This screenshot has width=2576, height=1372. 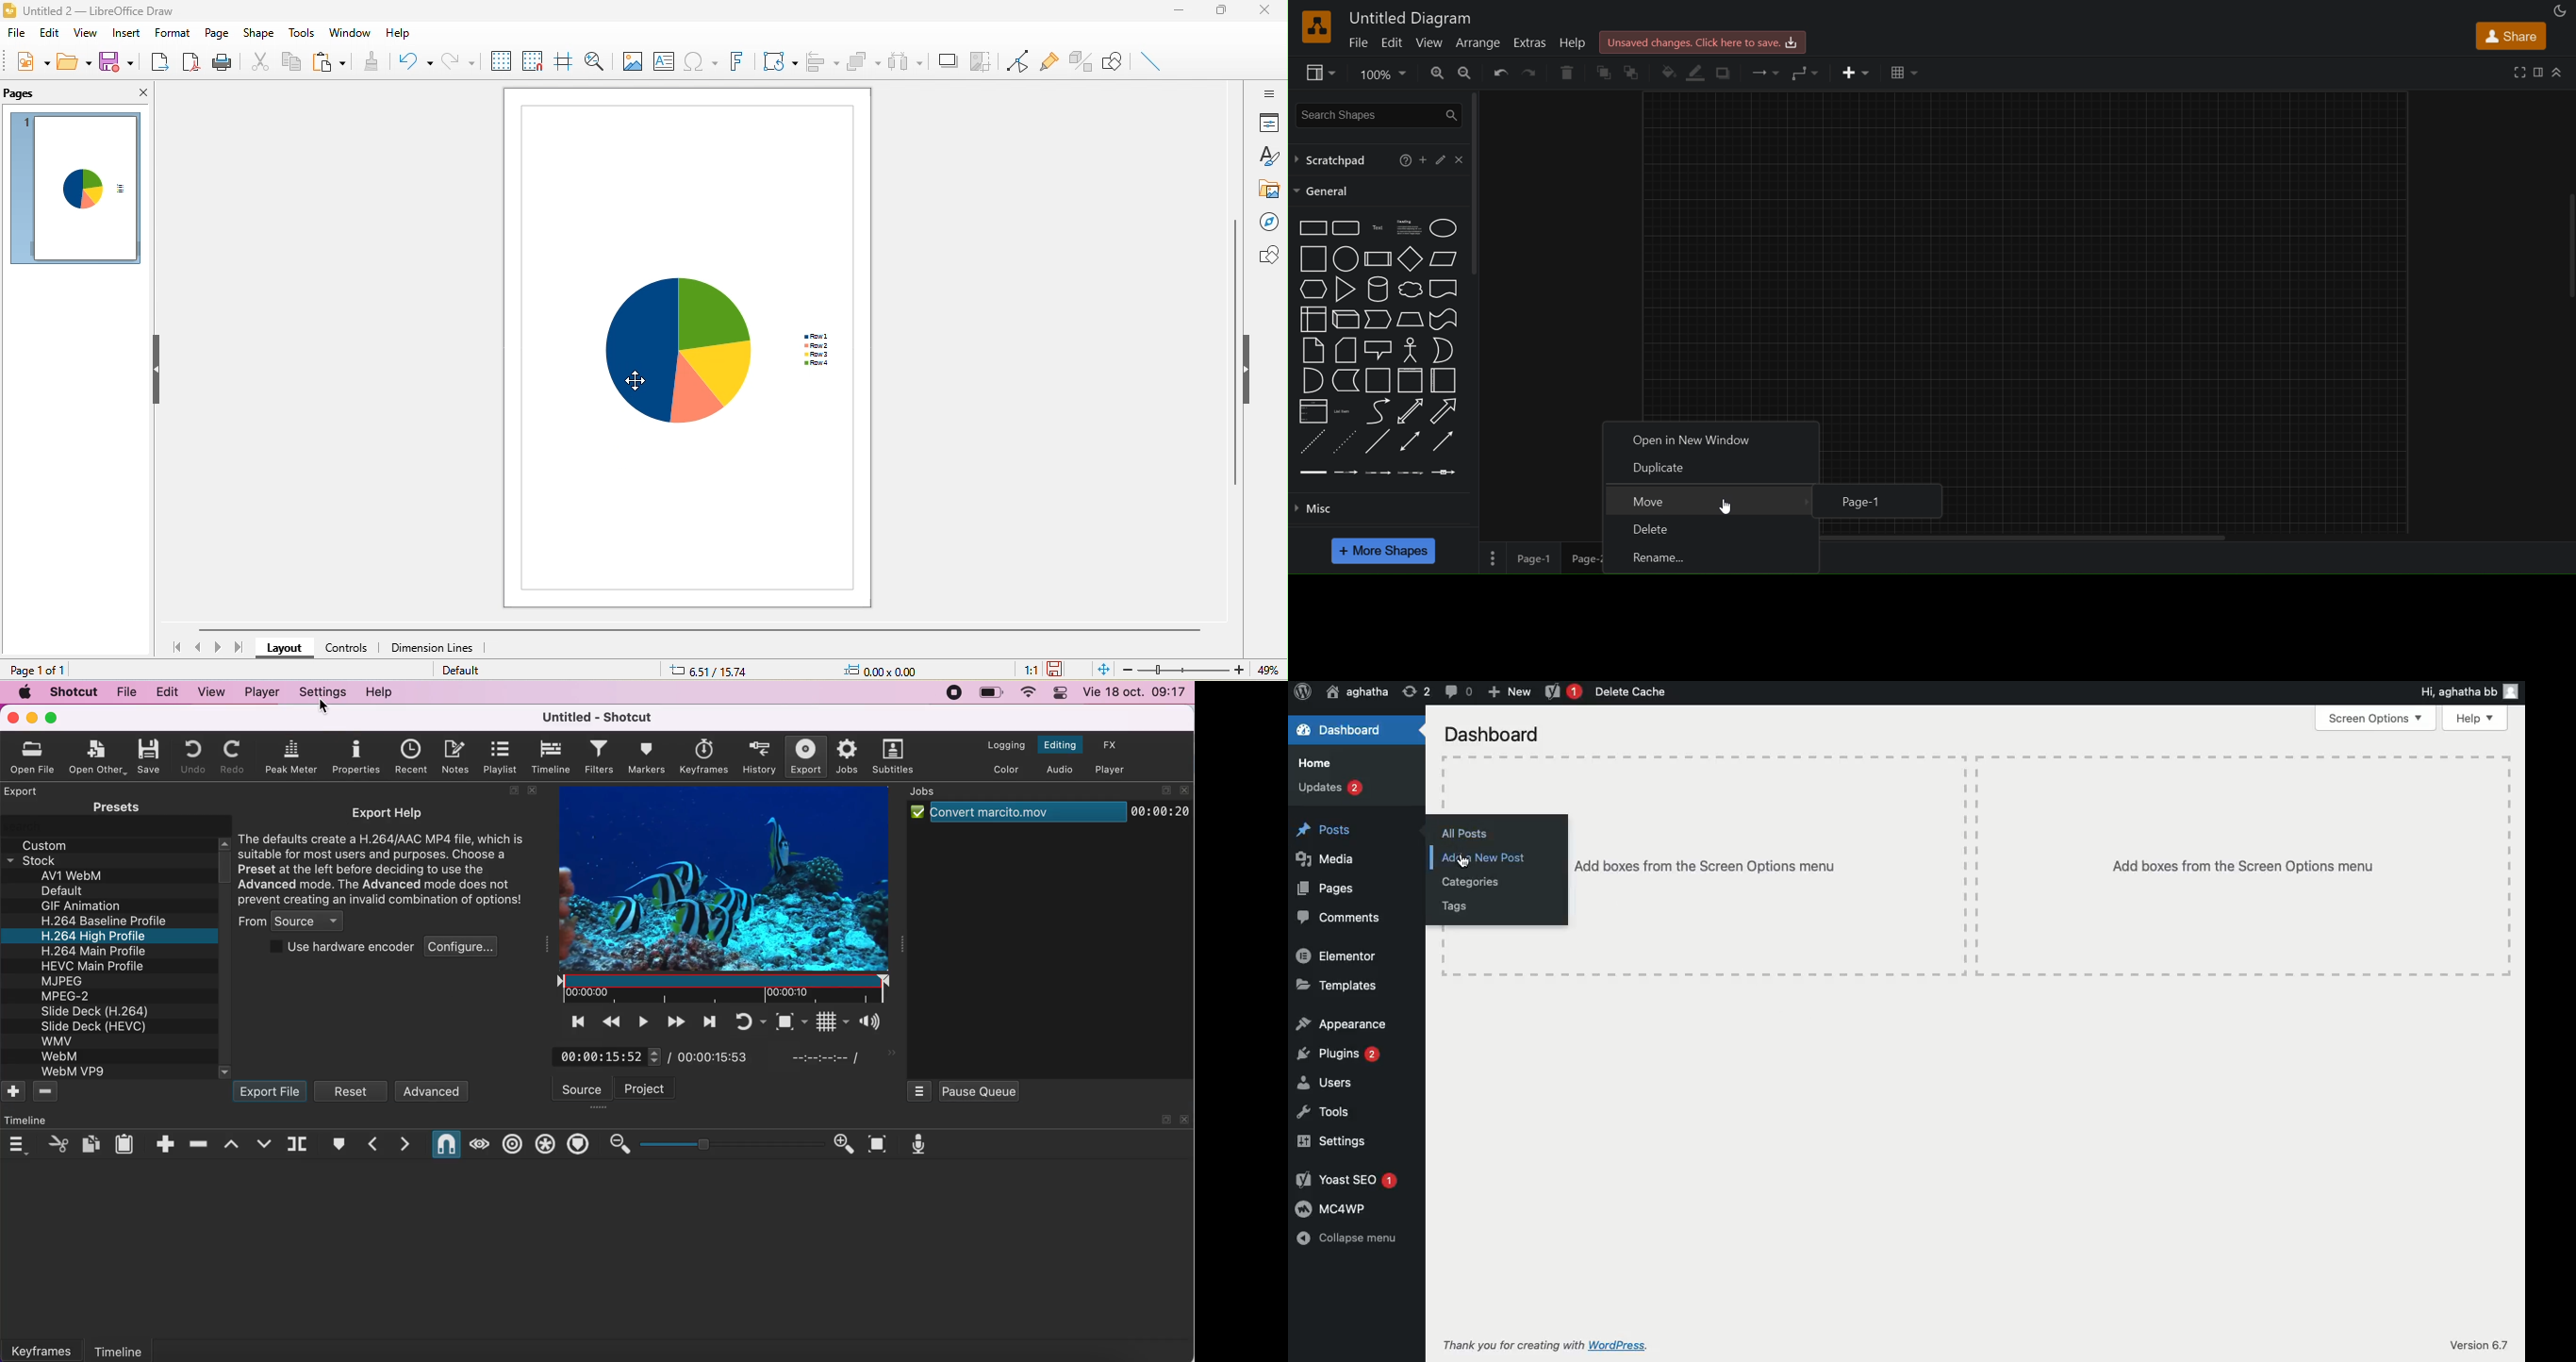 What do you see at coordinates (1379, 227) in the screenshot?
I see `text` at bounding box center [1379, 227].